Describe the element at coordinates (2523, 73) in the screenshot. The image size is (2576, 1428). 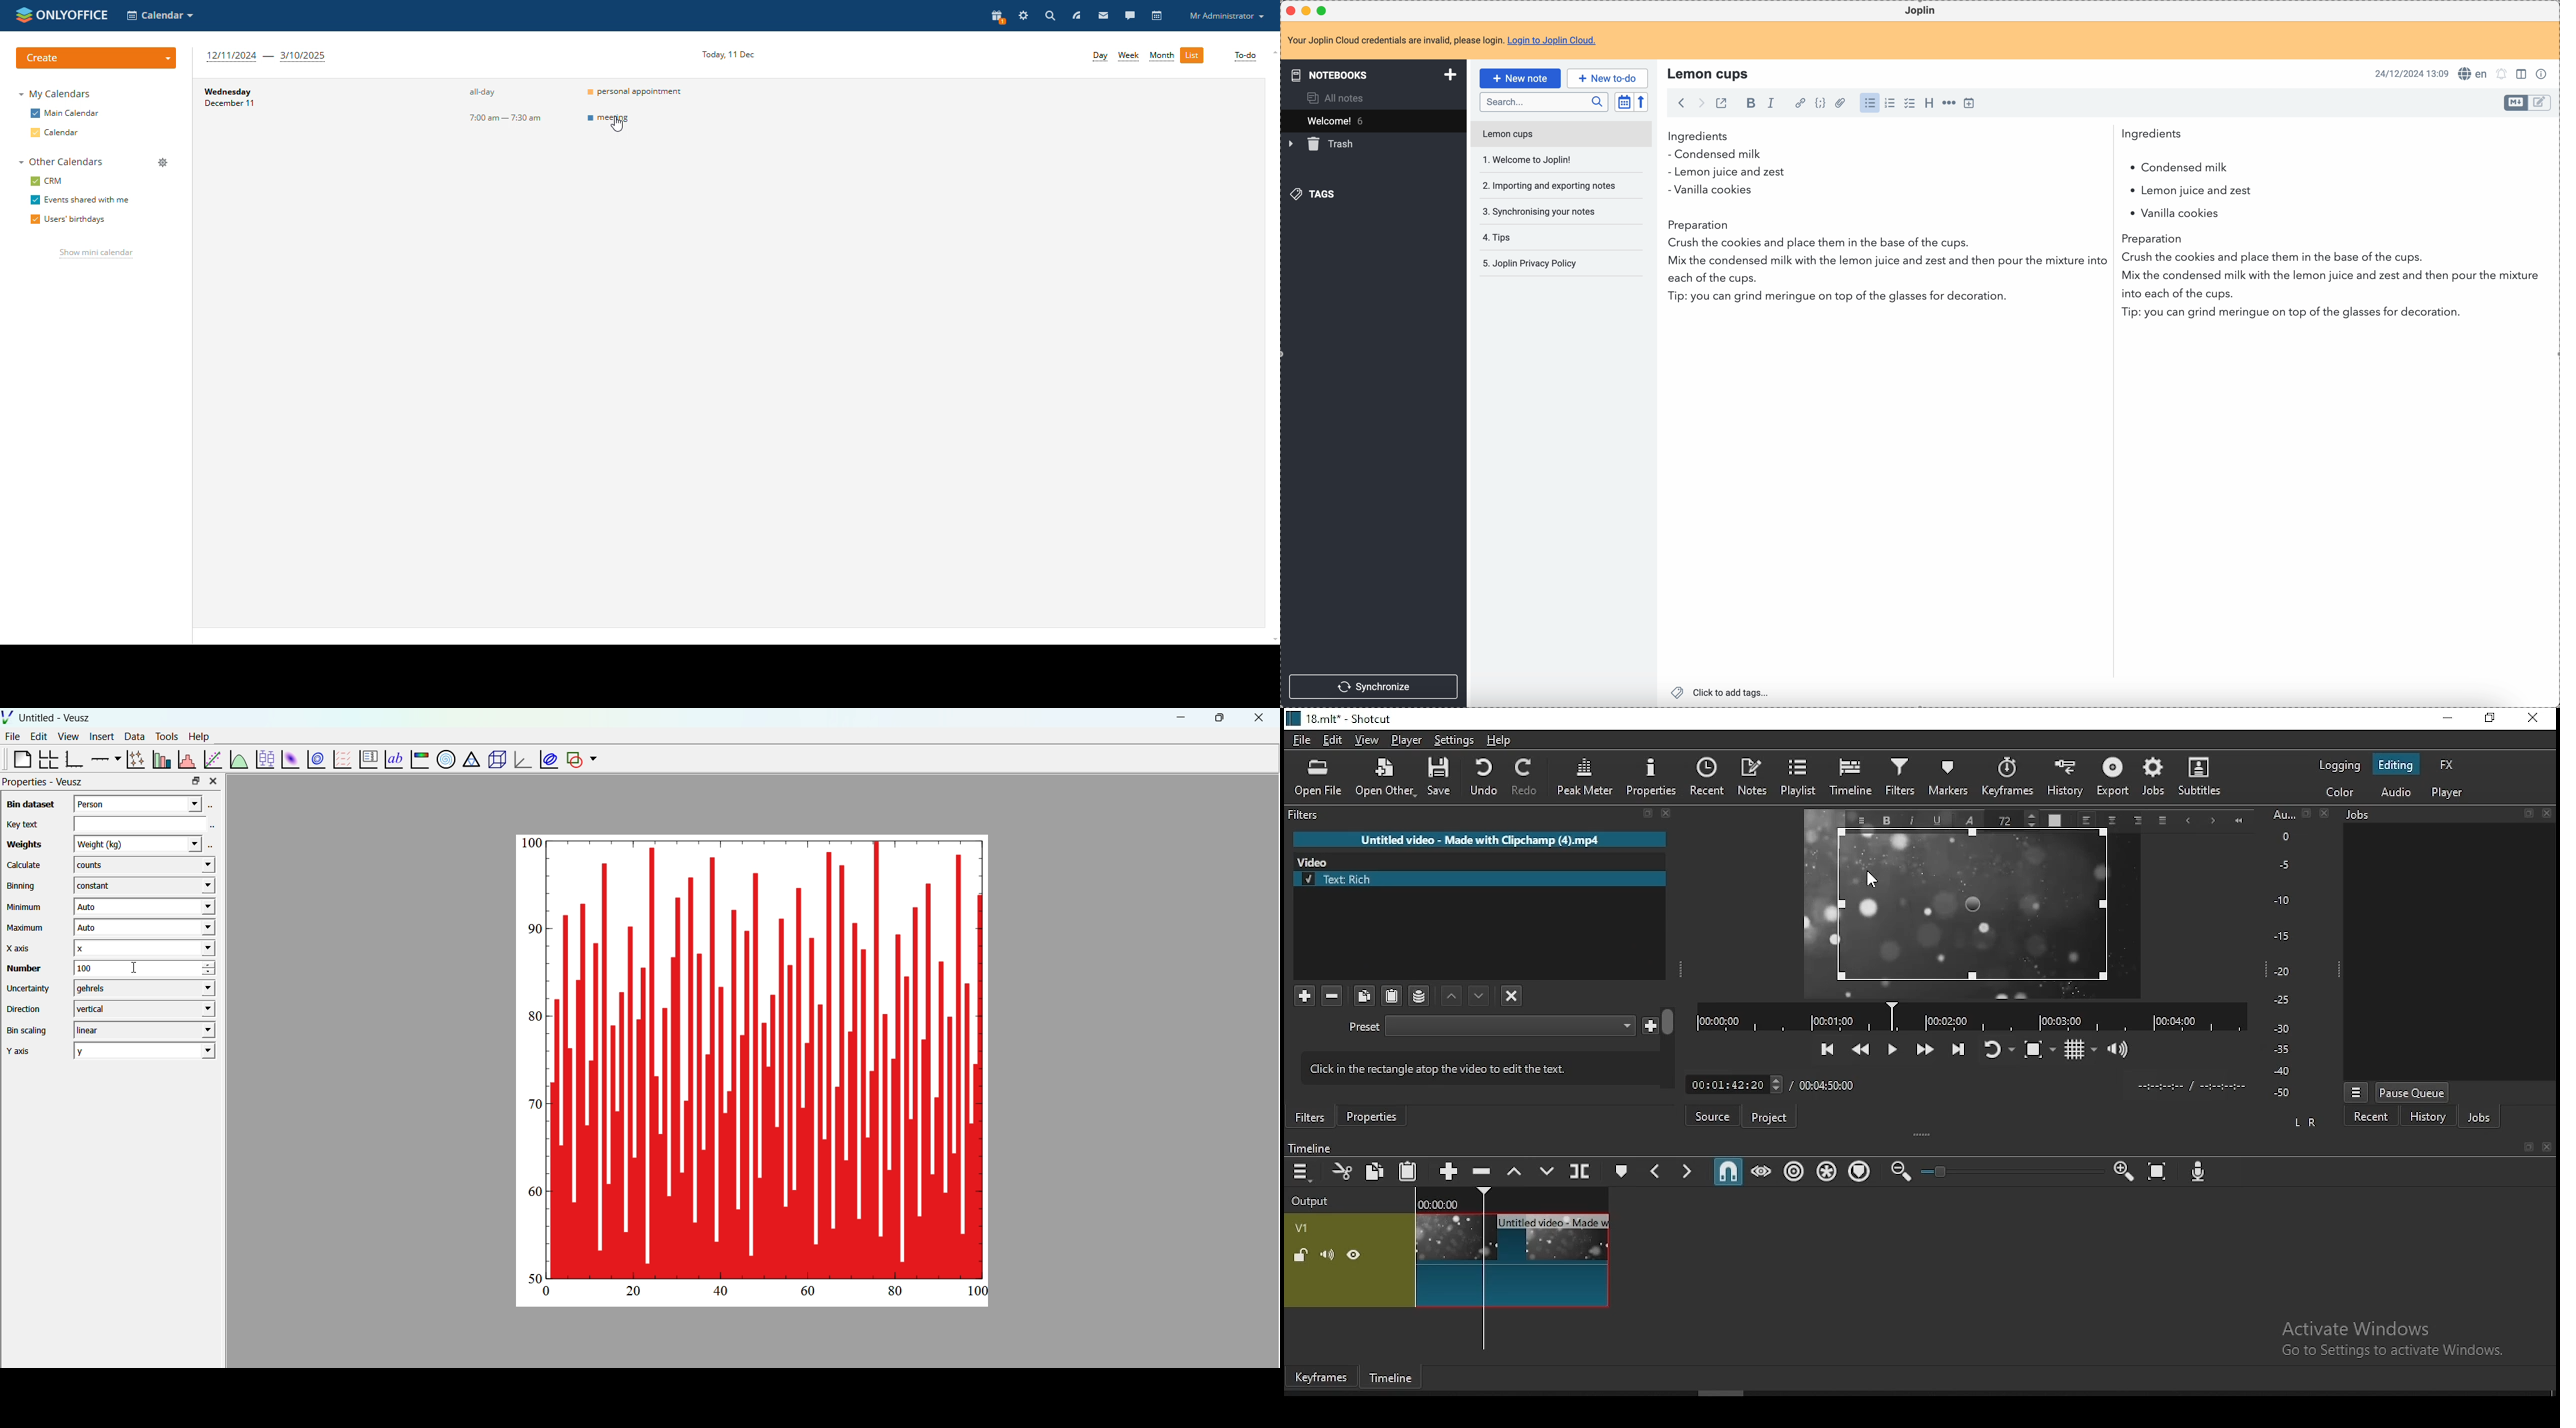
I see `toggle edit layout` at that location.